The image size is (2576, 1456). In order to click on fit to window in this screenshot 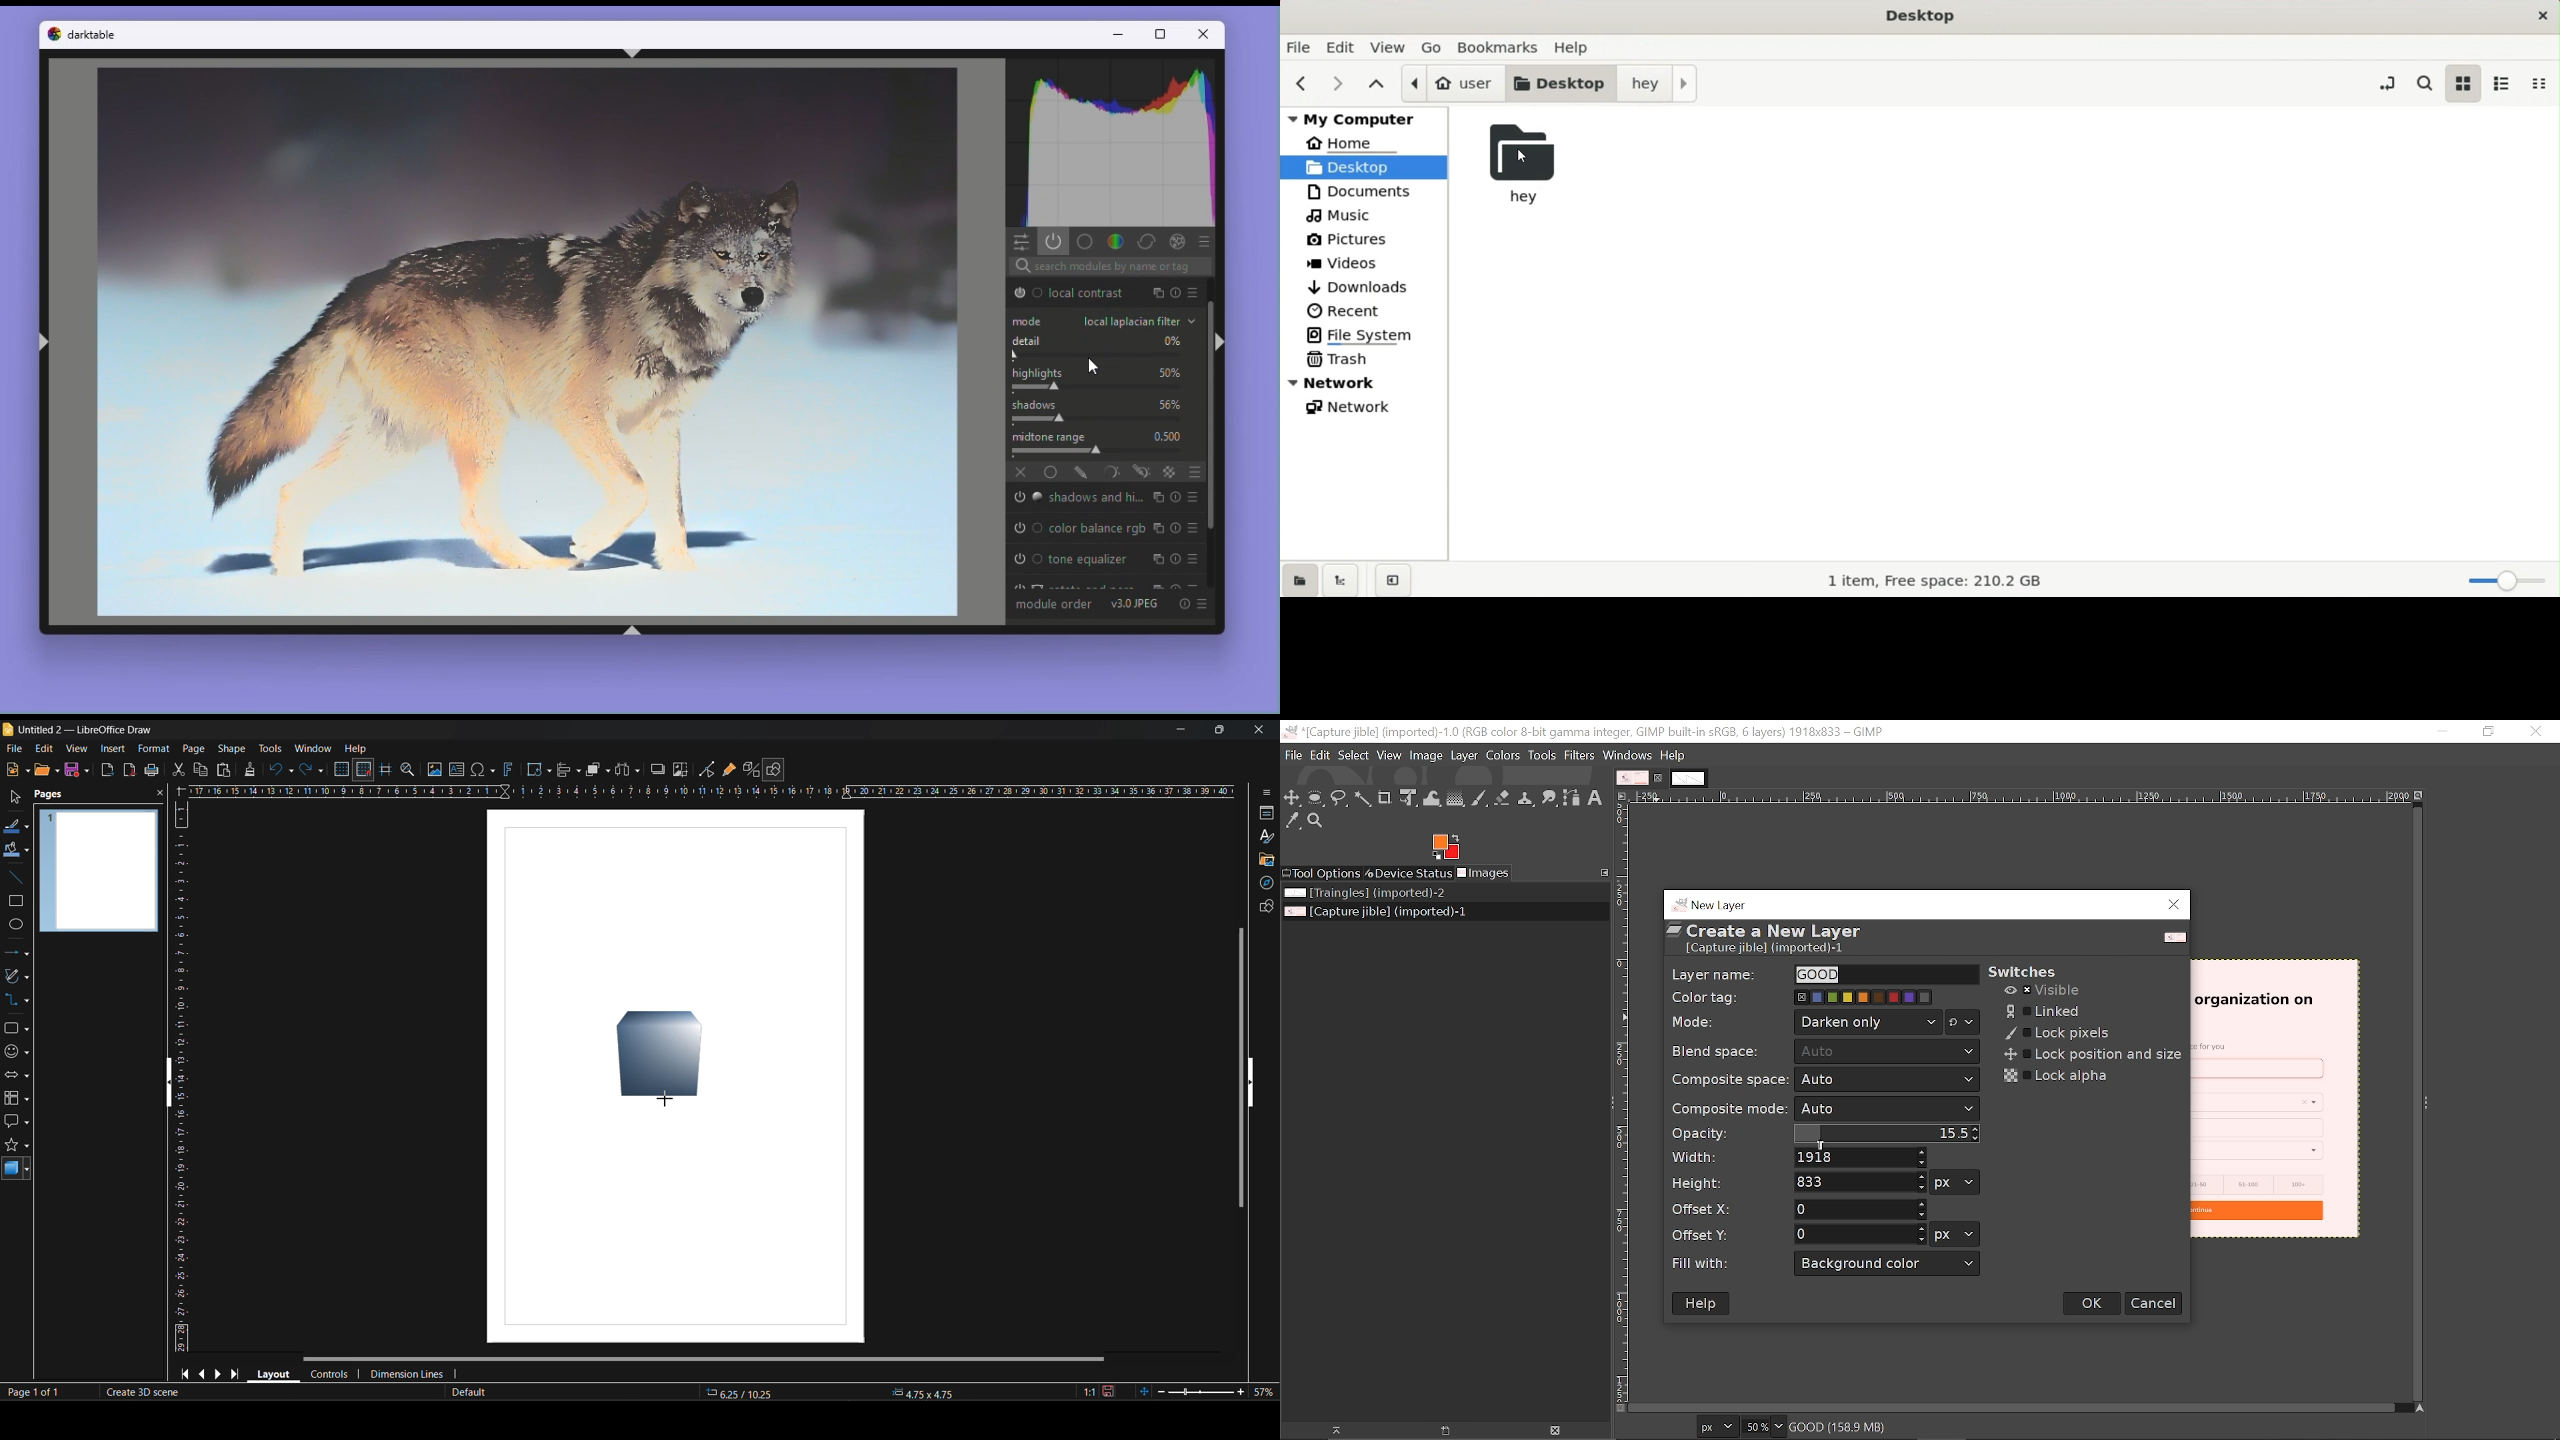, I will do `click(1147, 1391)`.